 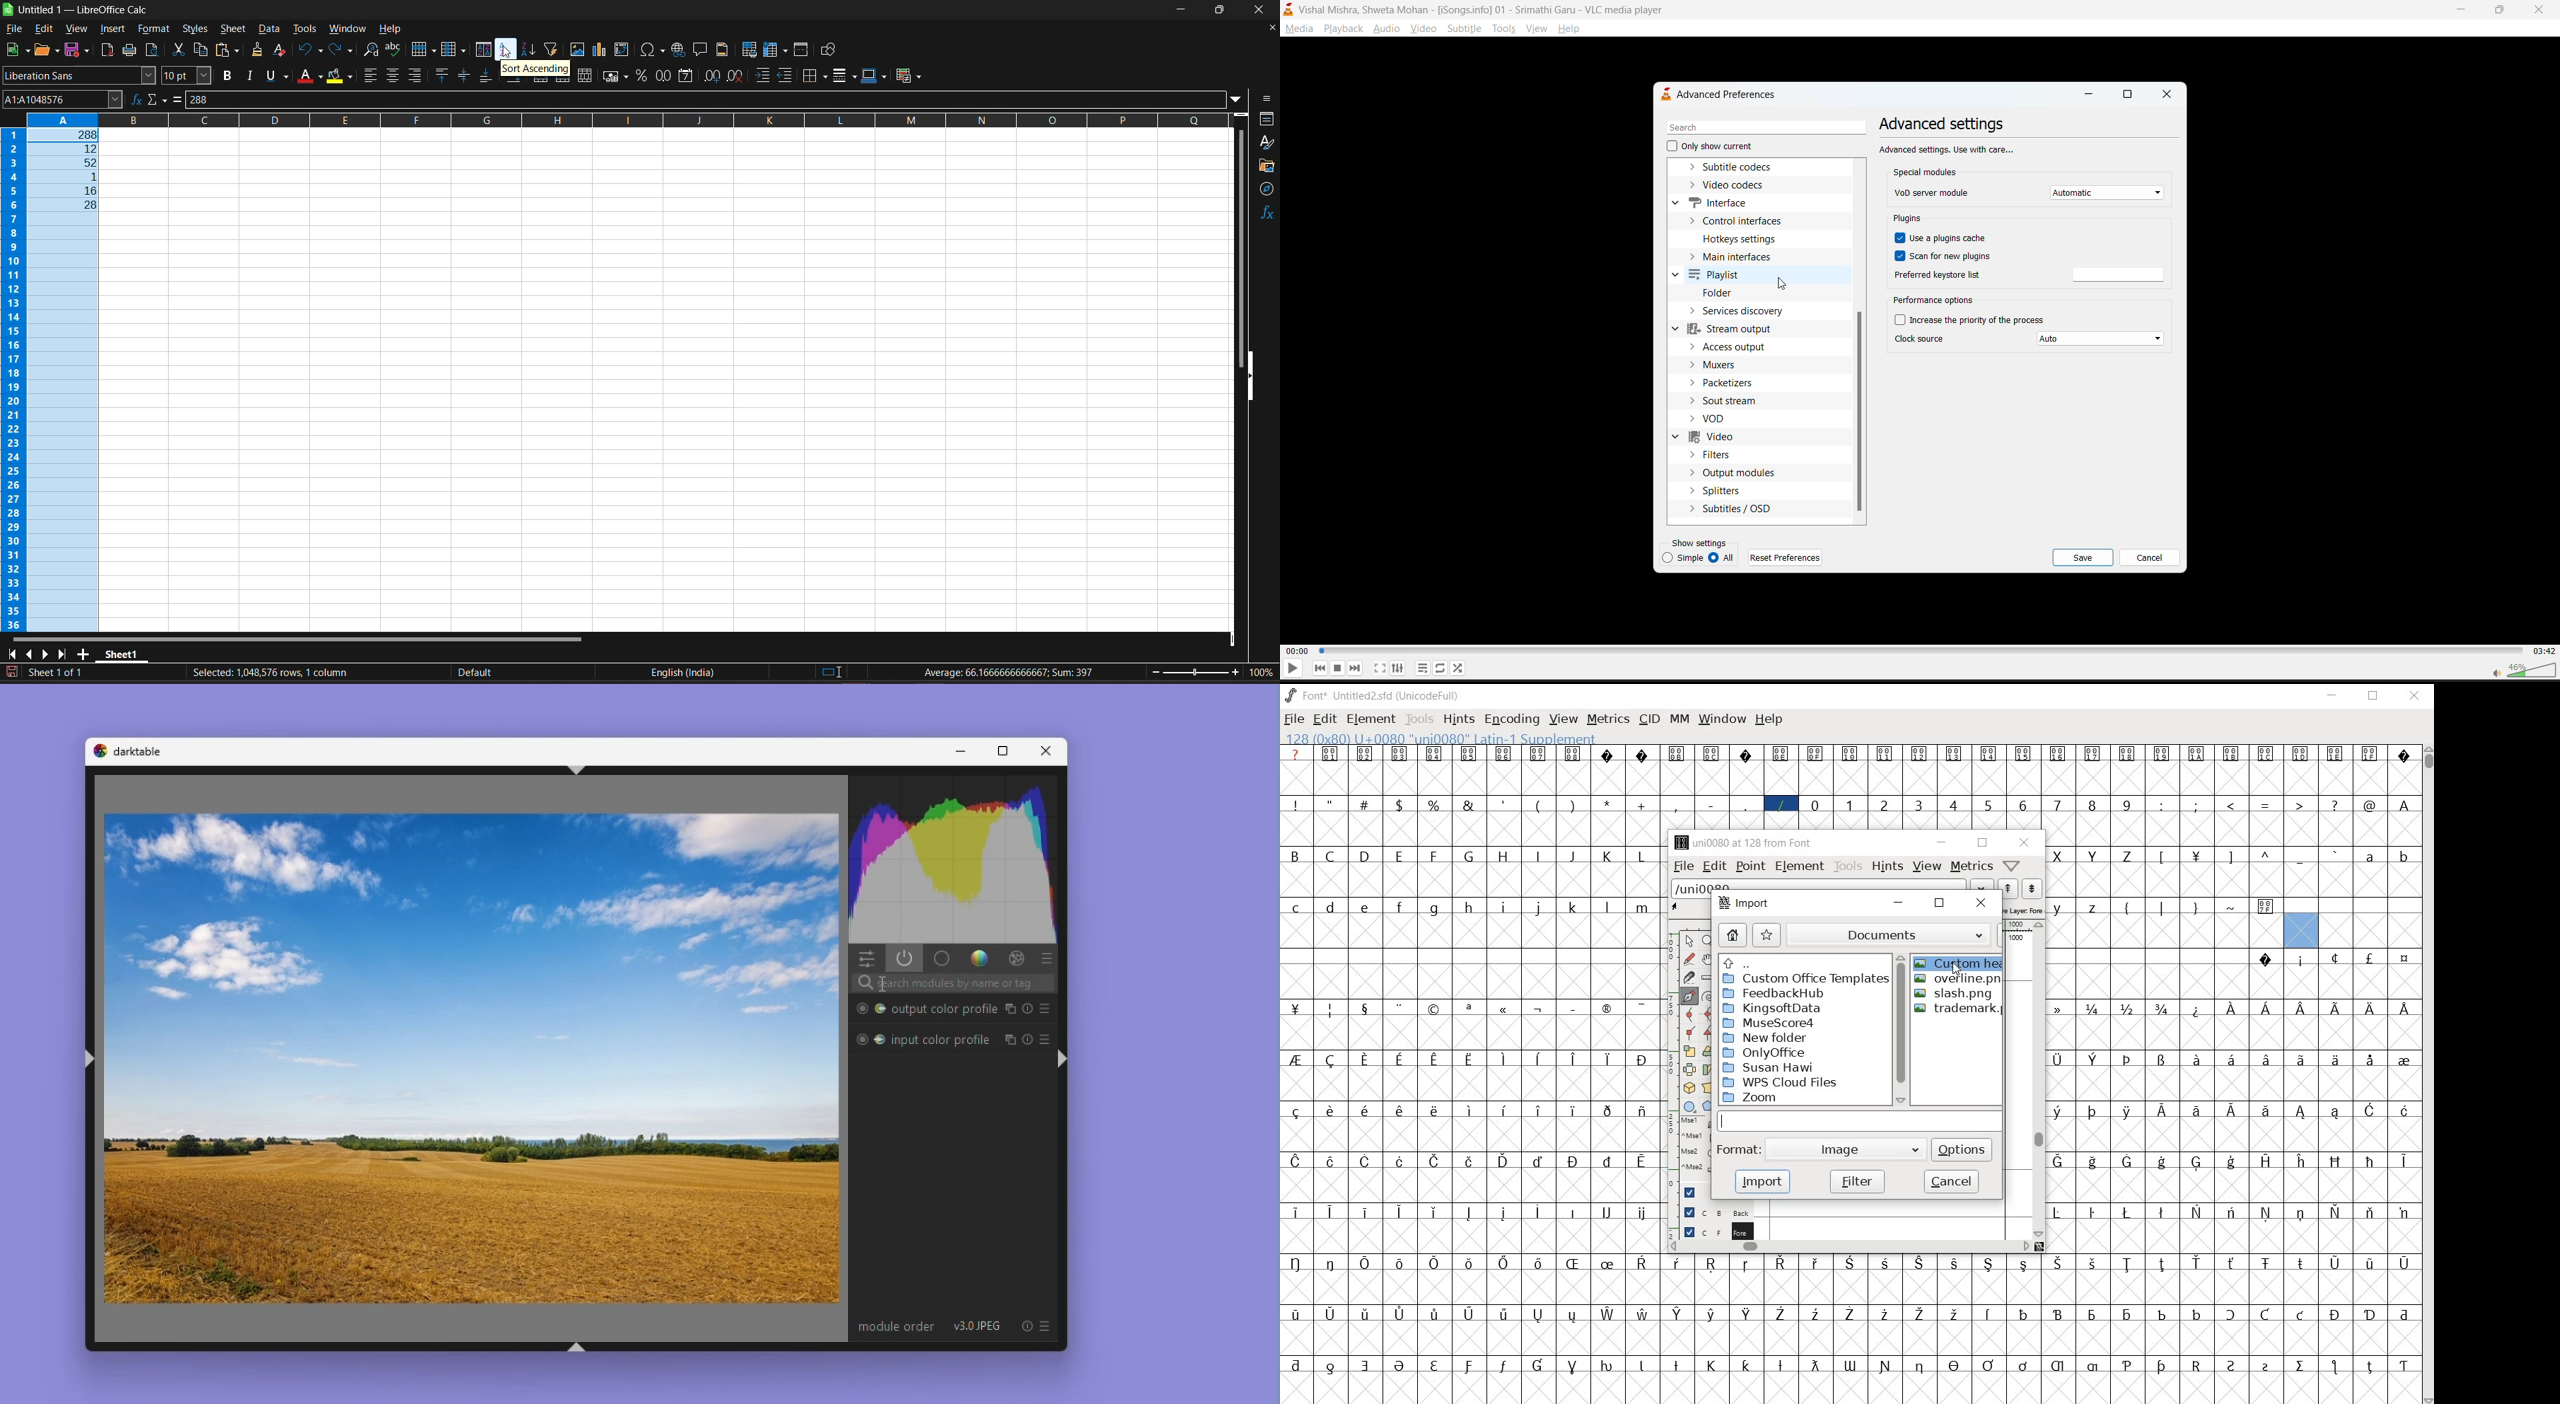 What do you see at coordinates (1468, 1367) in the screenshot?
I see `glyph` at bounding box center [1468, 1367].